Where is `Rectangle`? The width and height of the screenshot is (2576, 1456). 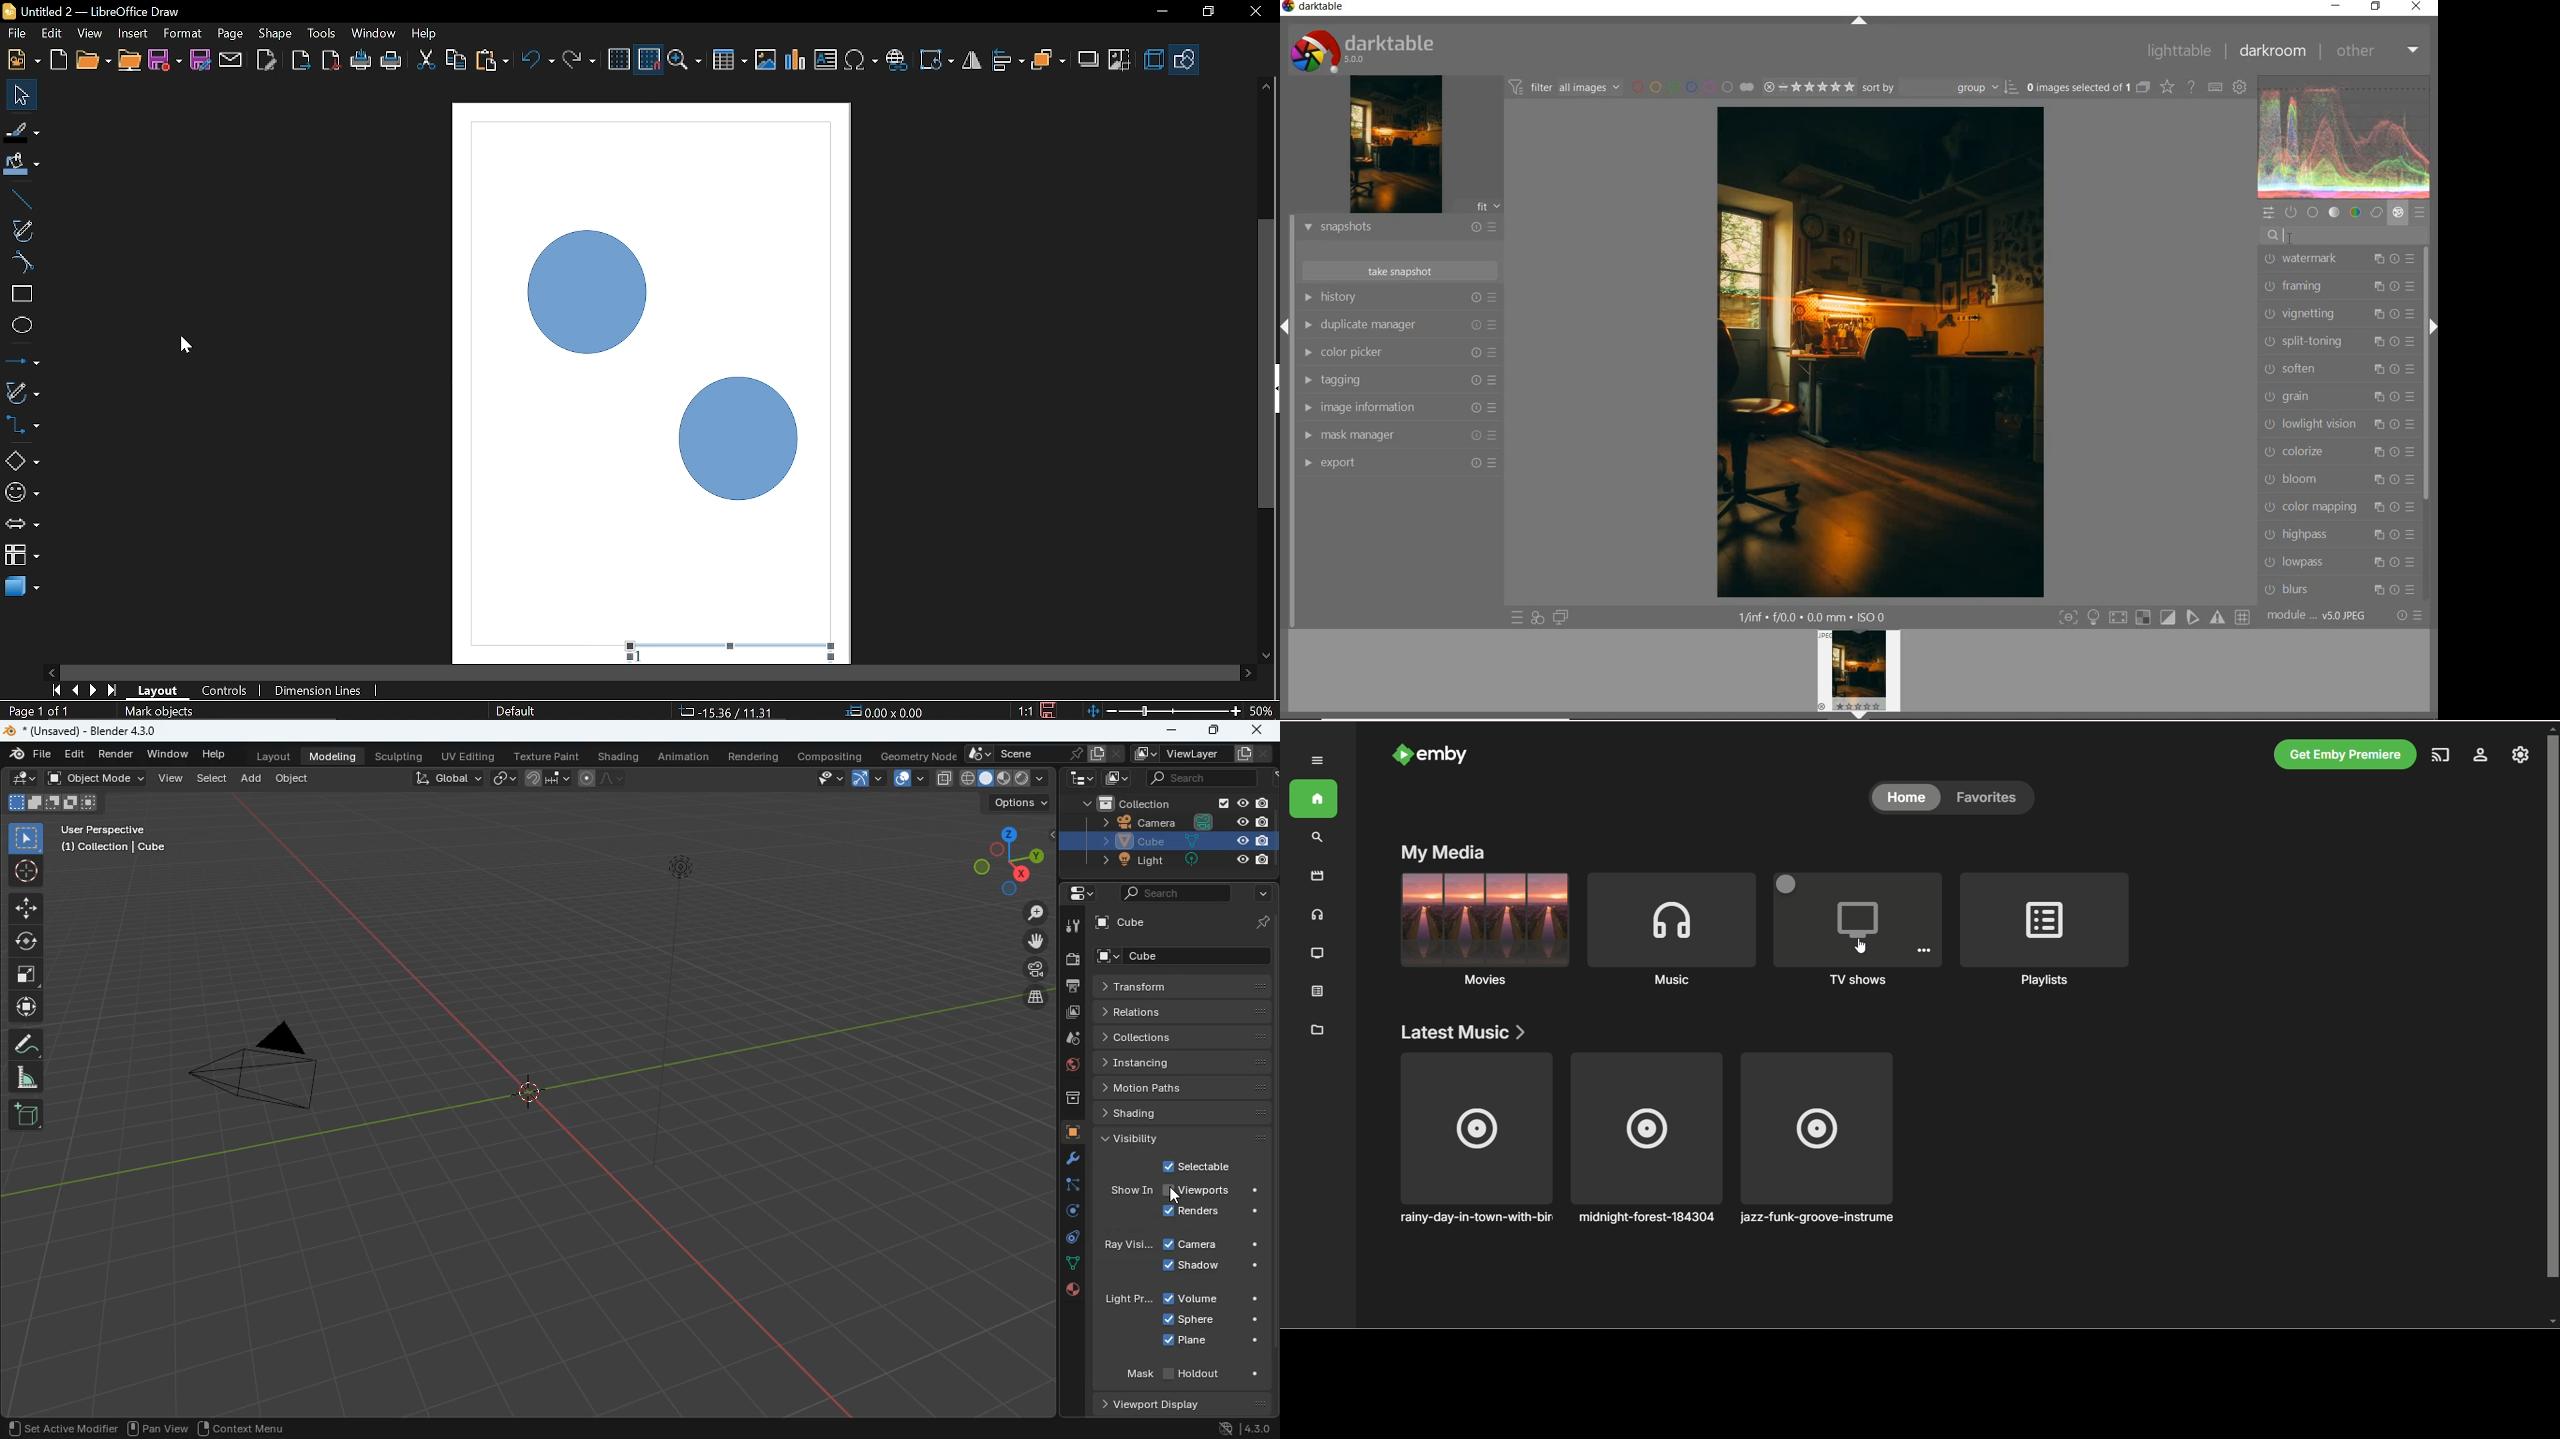 Rectangle is located at coordinates (21, 294).